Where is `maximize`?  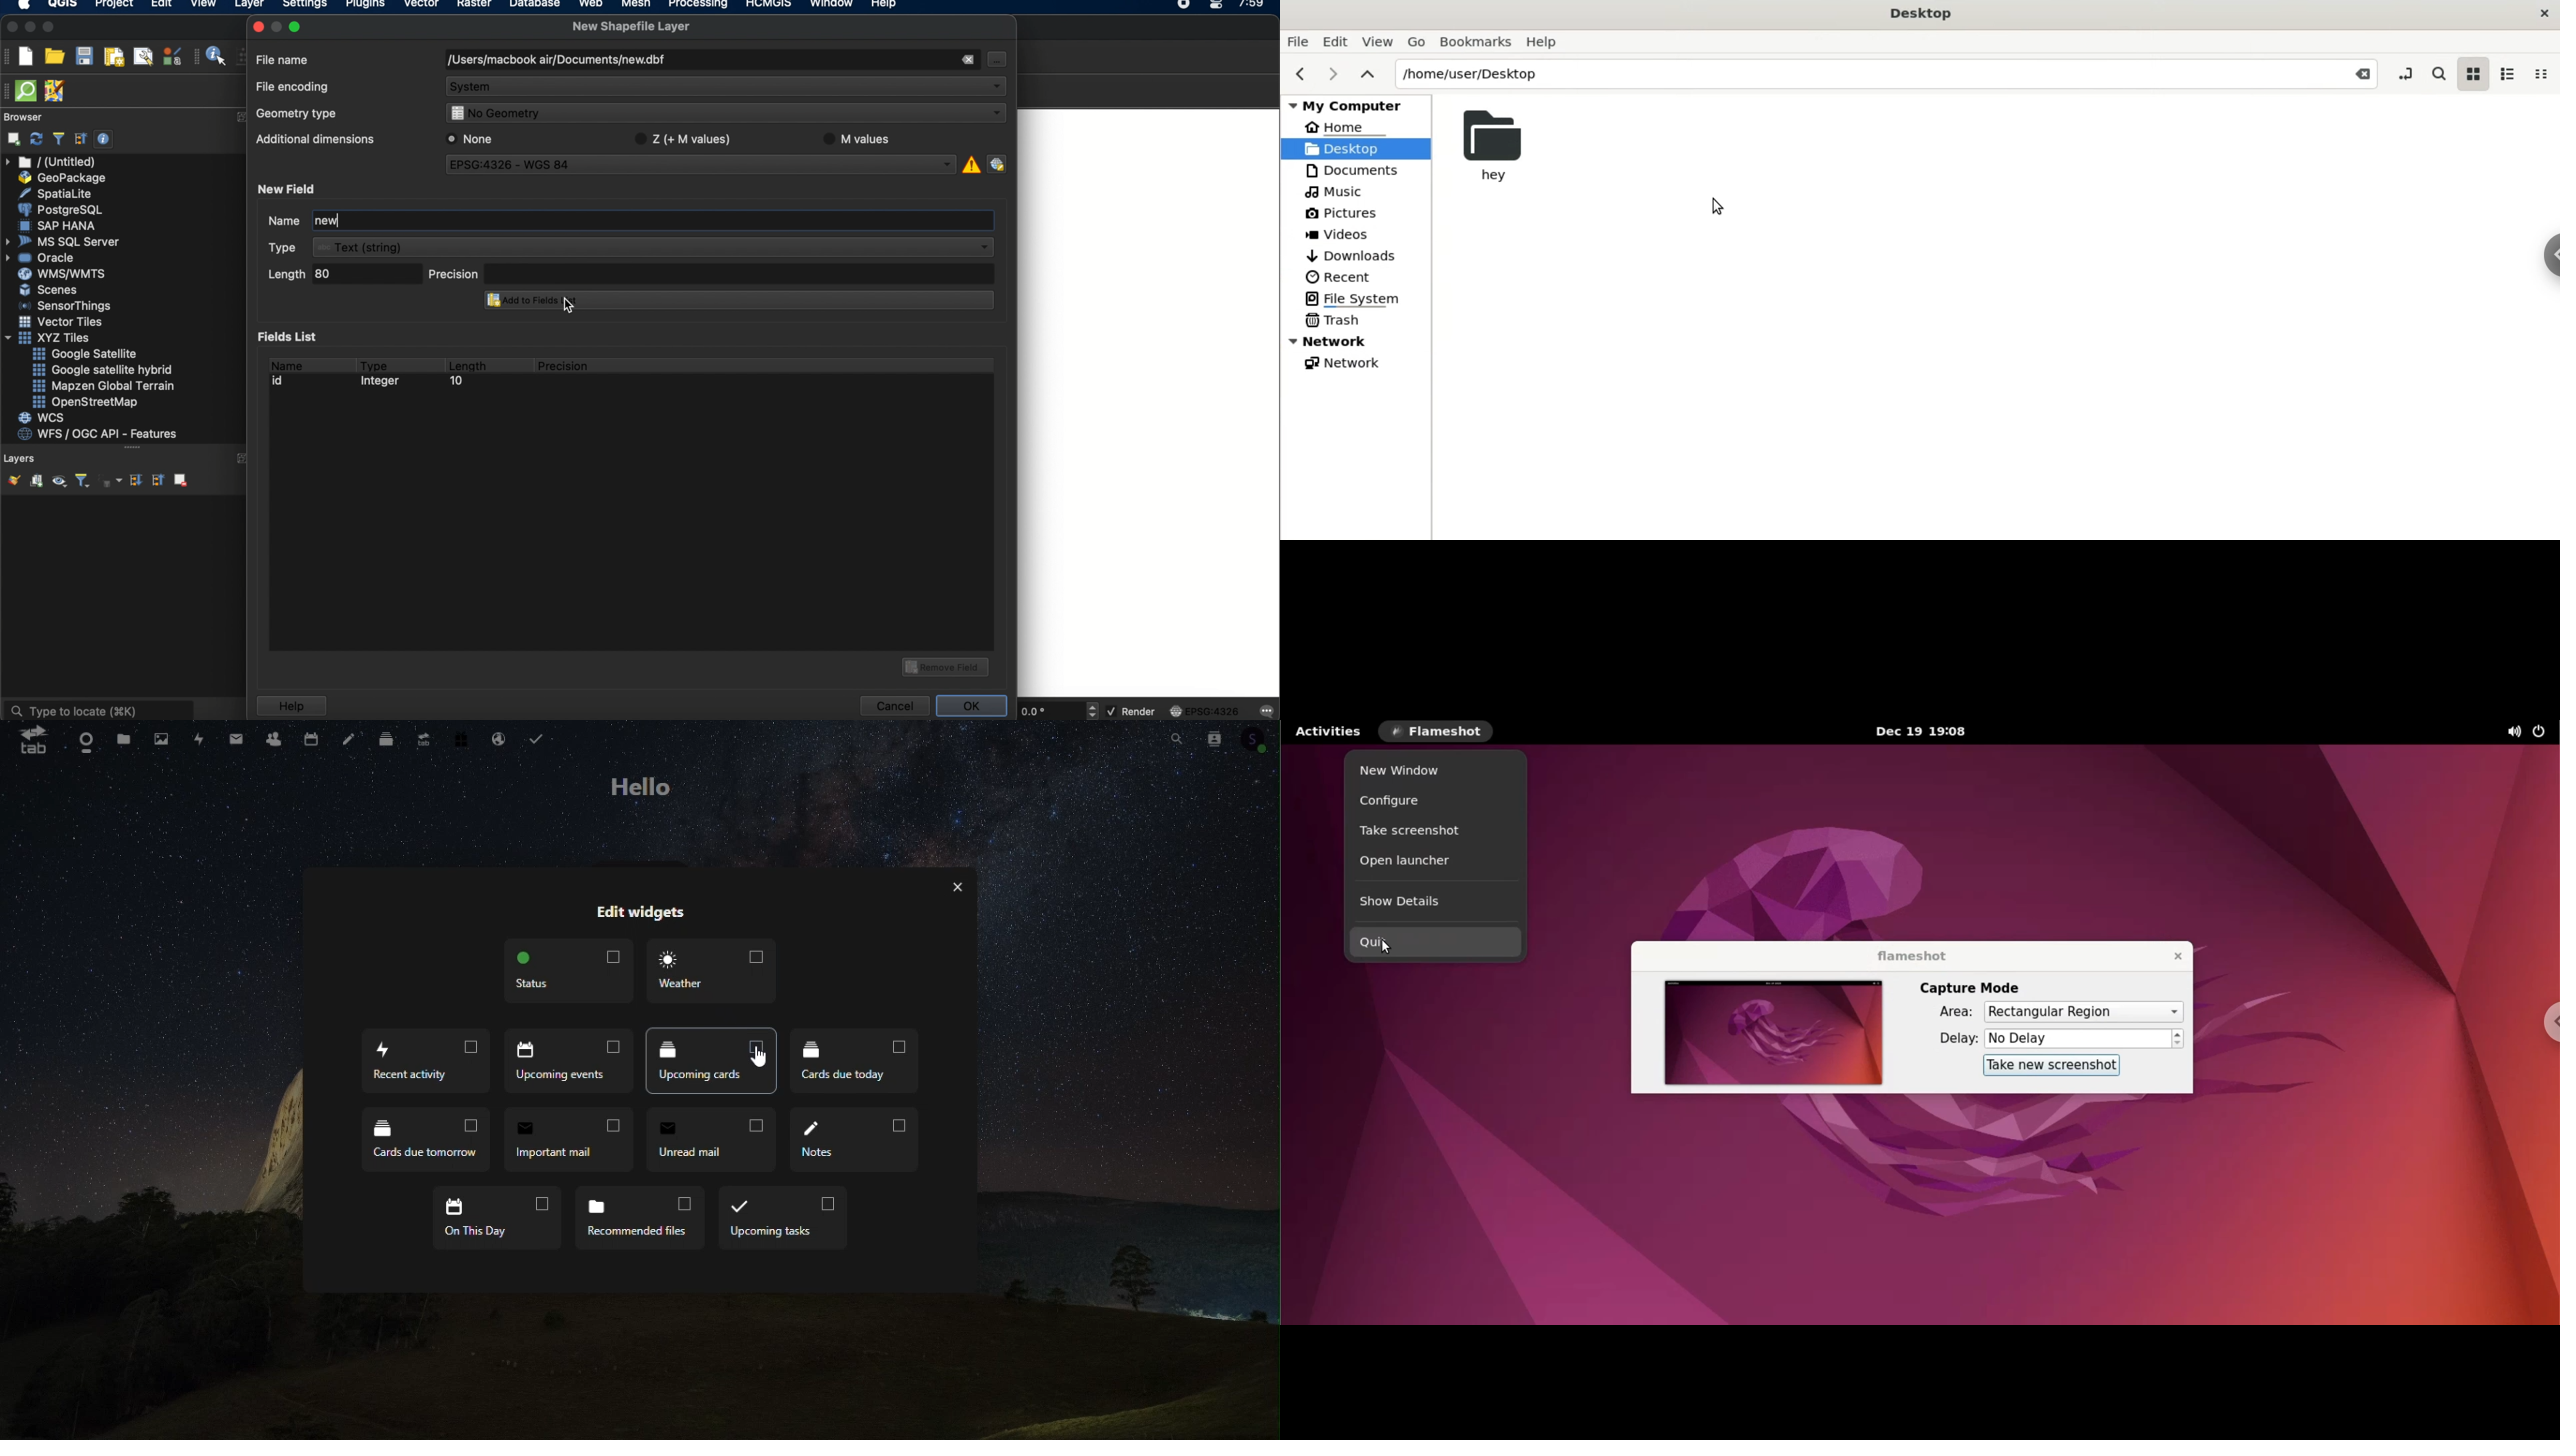
maximize is located at coordinates (297, 26).